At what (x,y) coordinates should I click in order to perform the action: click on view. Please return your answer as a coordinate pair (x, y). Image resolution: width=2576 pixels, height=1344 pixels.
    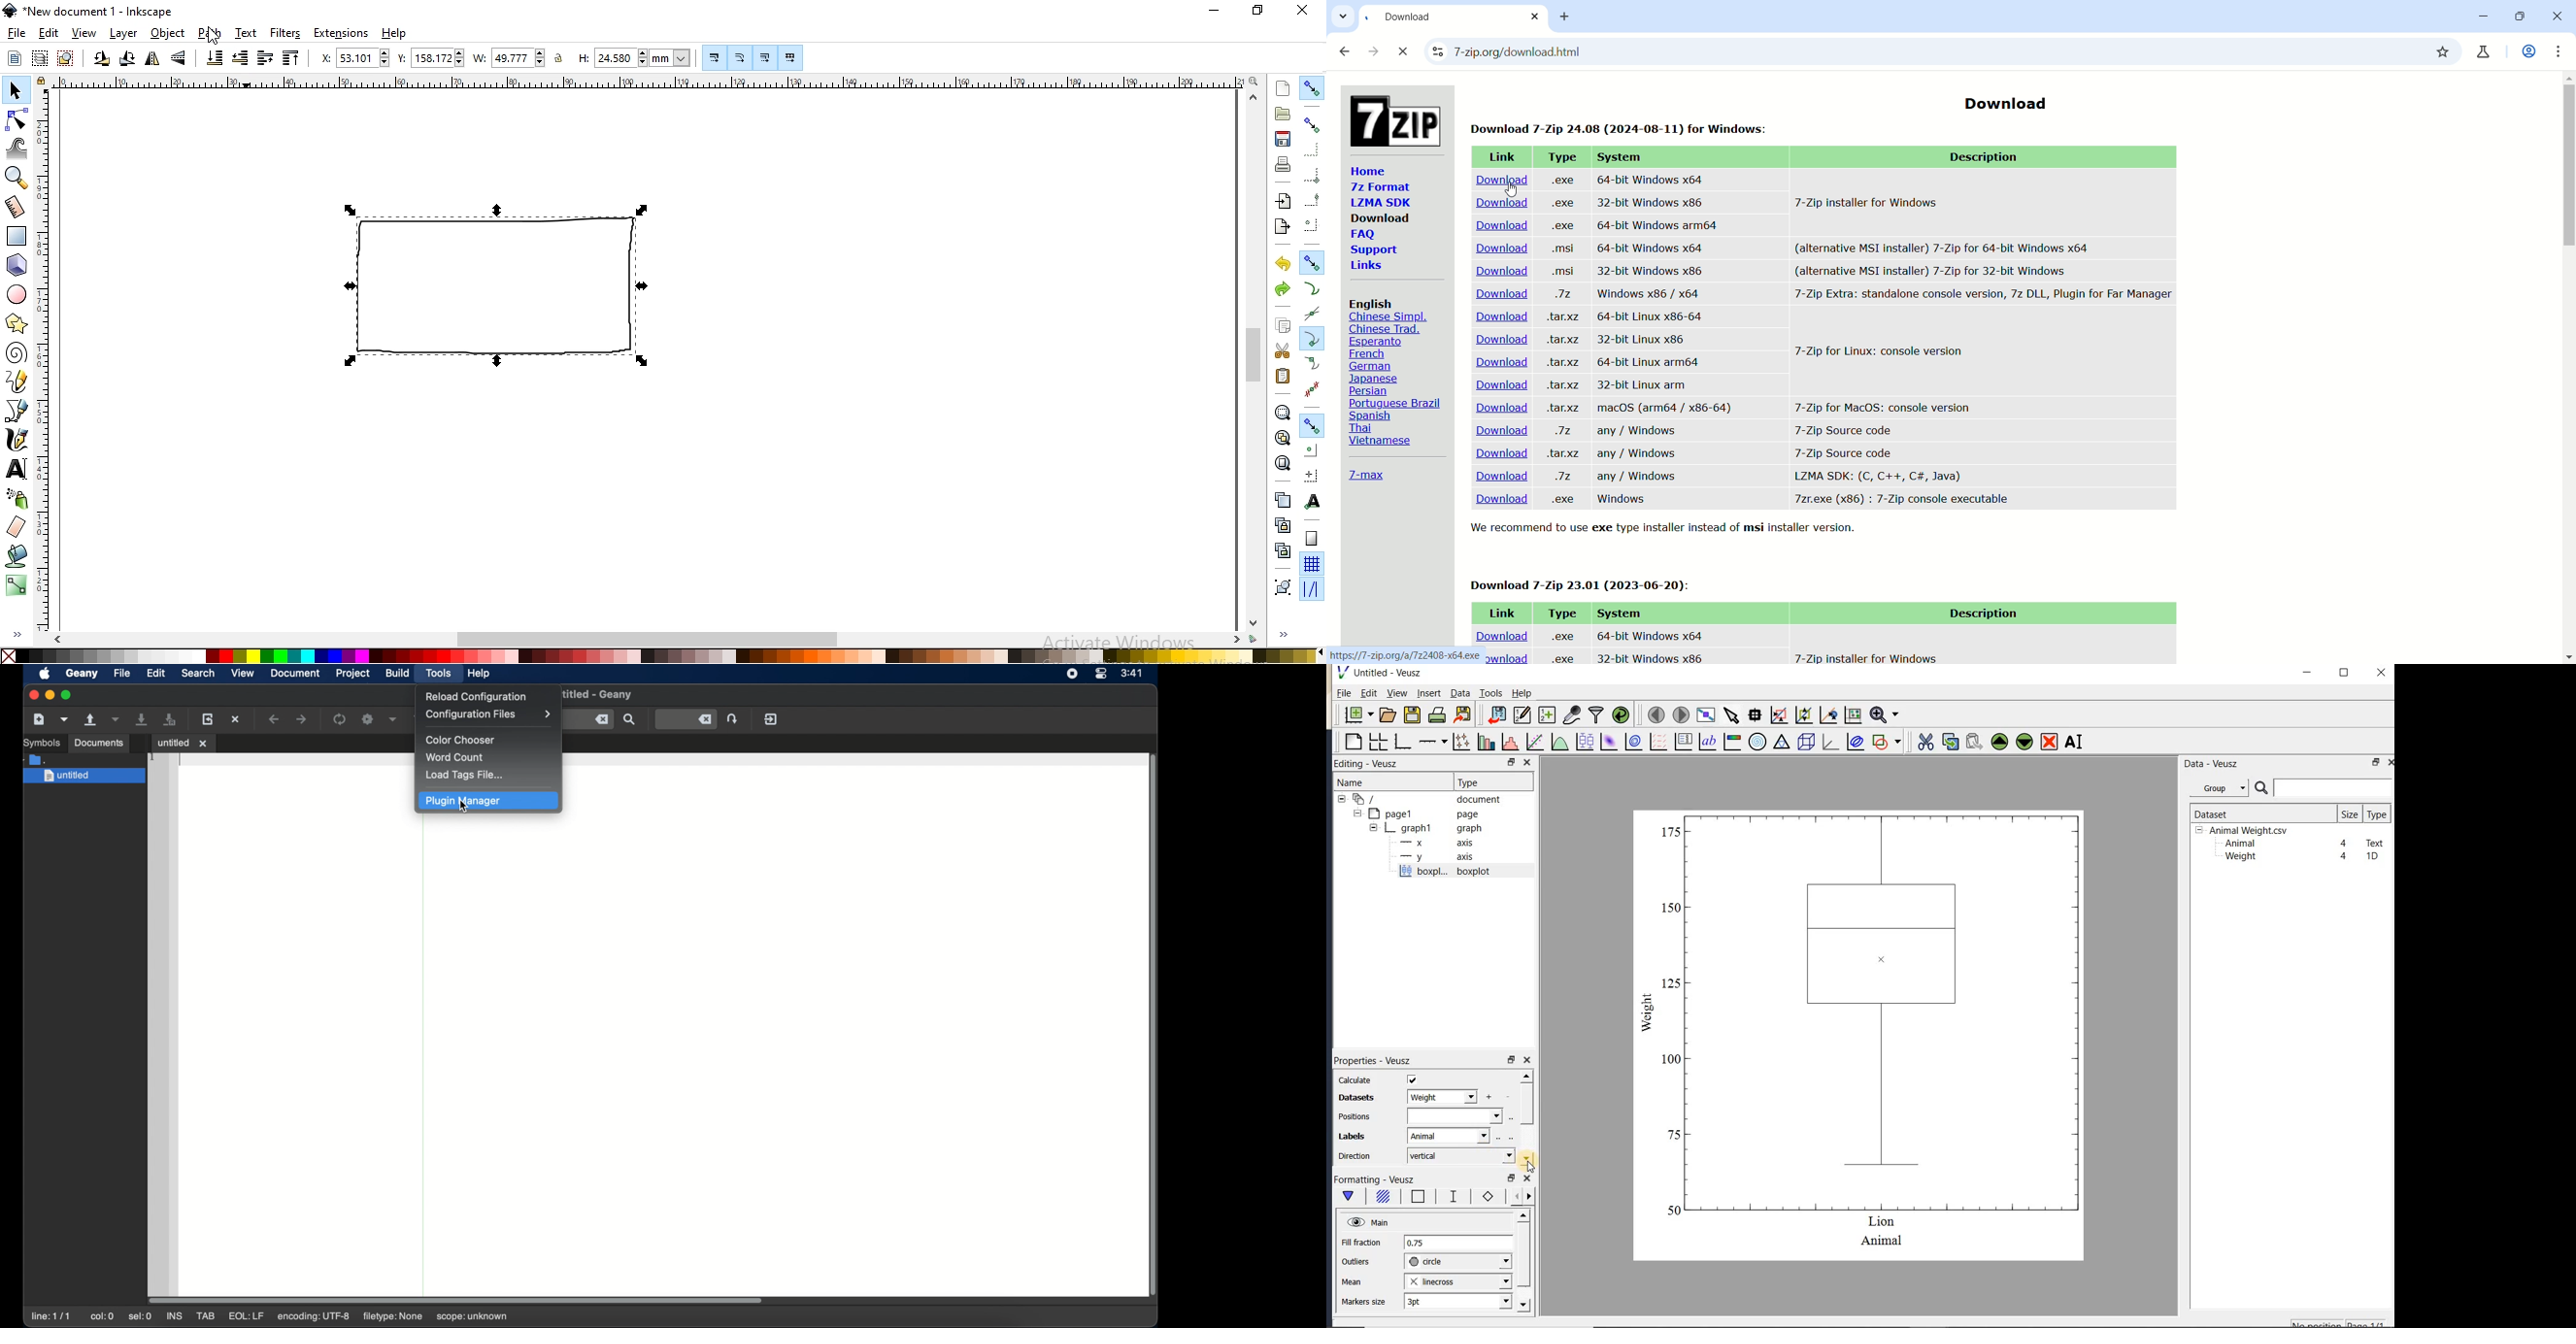
    Looking at the image, I should click on (1396, 695).